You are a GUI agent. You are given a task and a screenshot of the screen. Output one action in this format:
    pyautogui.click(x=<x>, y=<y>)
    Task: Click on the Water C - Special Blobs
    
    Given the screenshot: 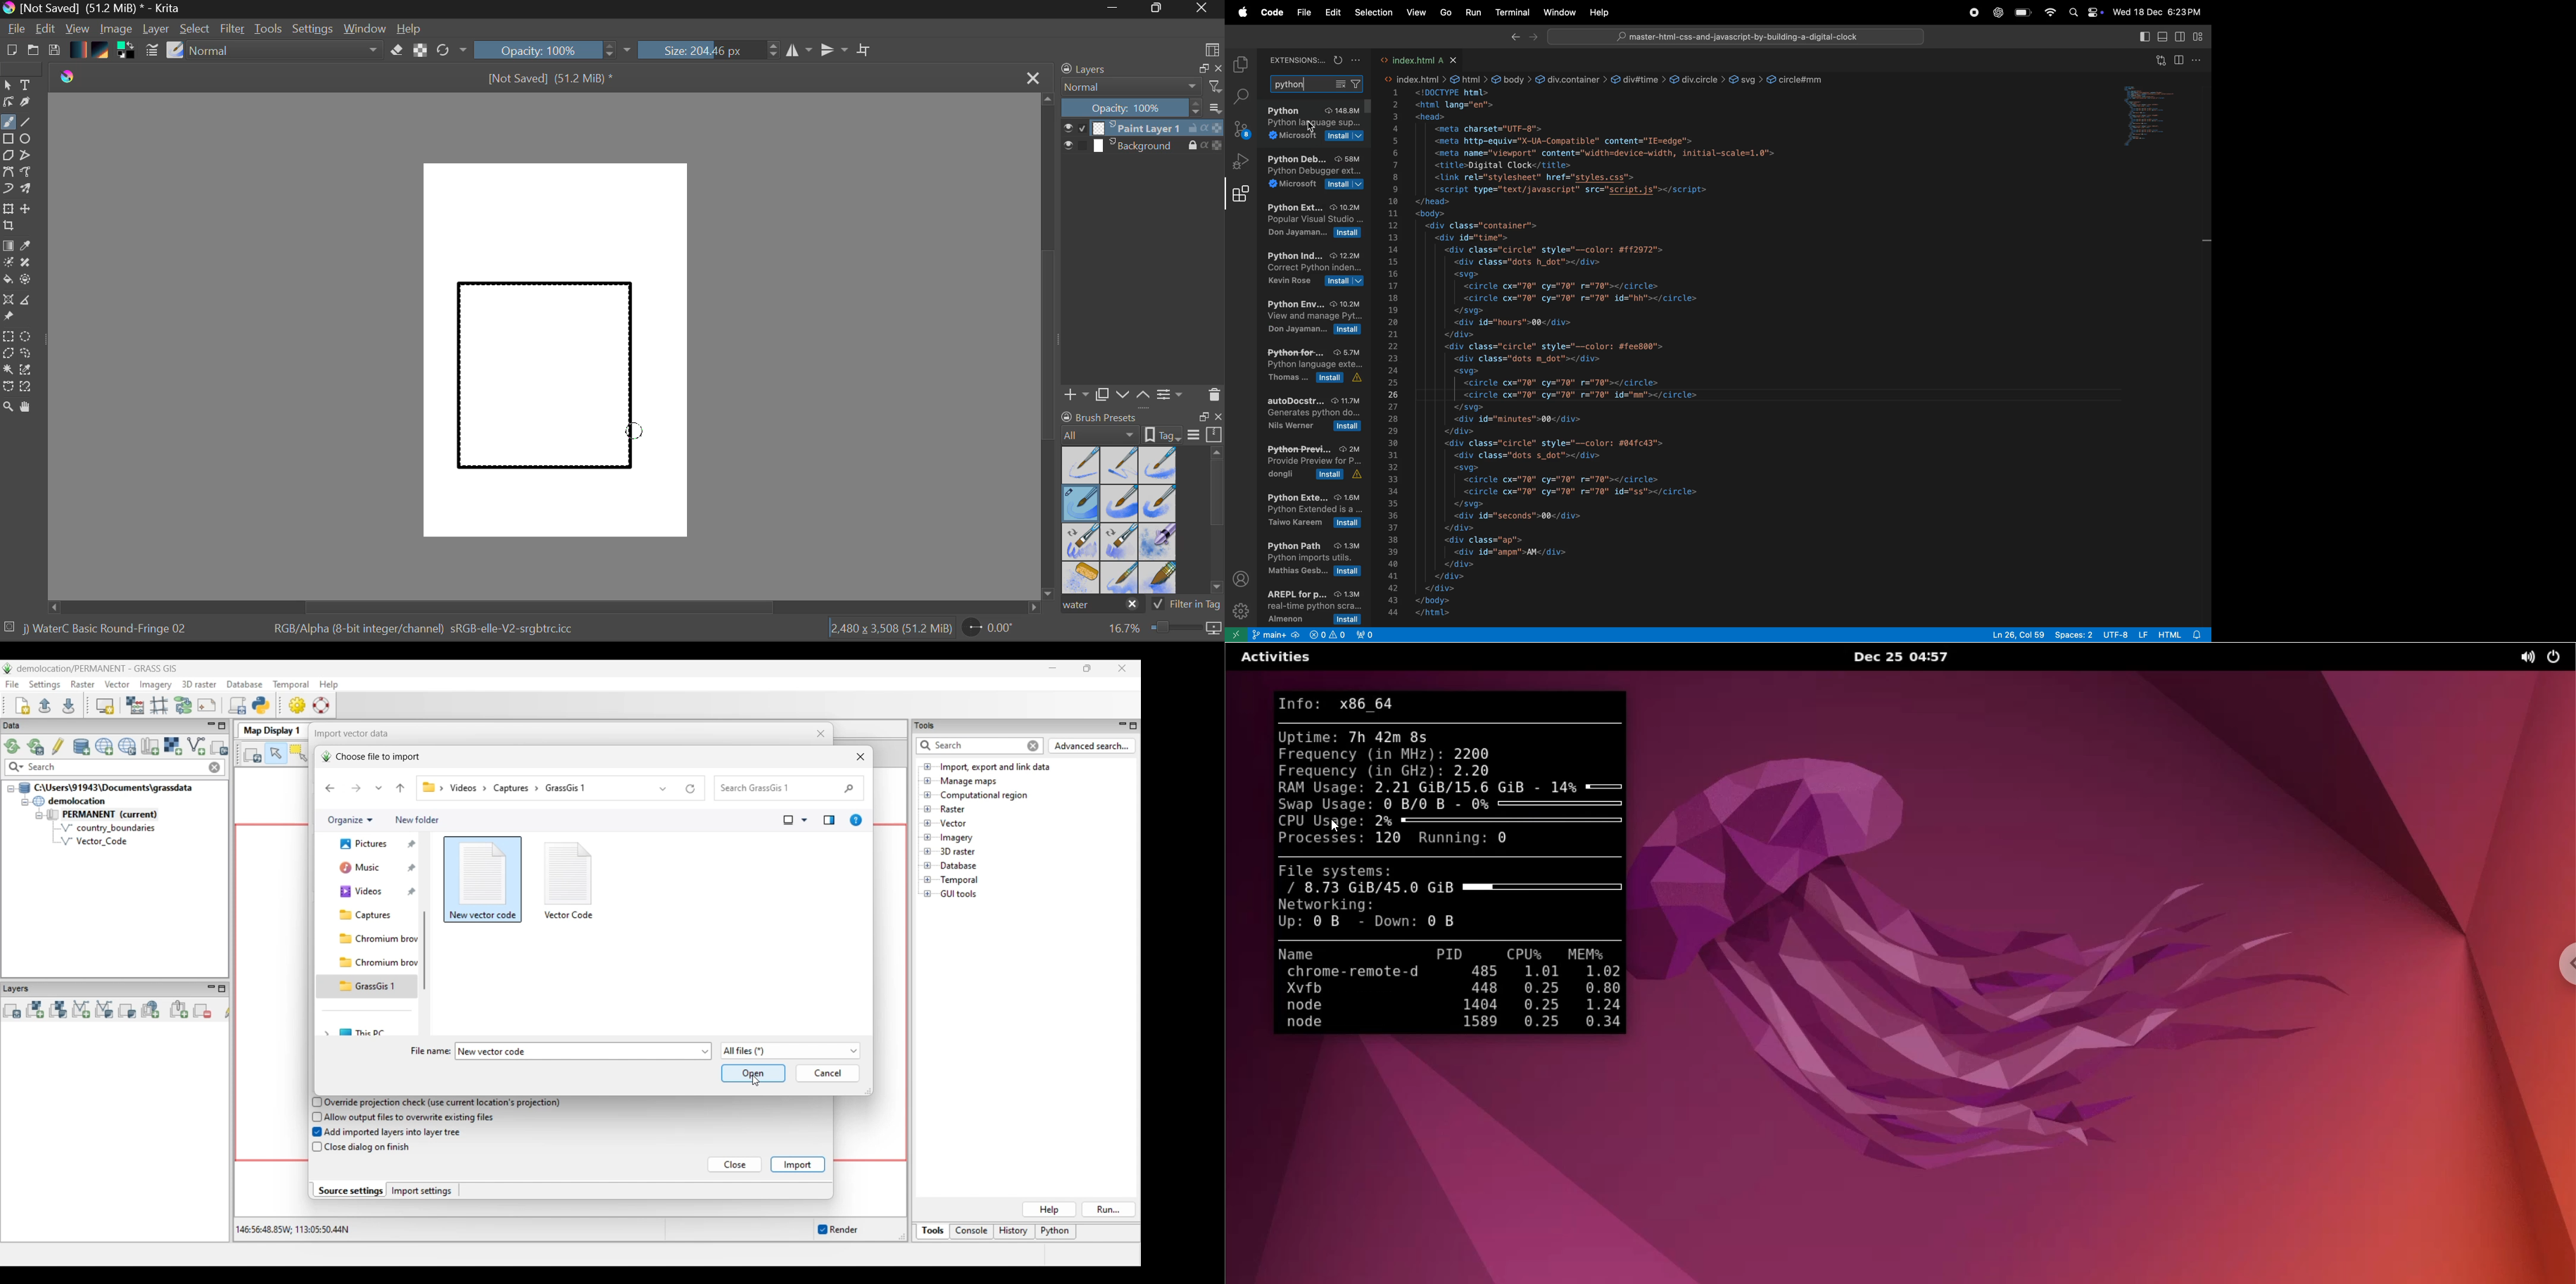 What is the action you would take?
    pyautogui.click(x=1159, y=543)
    